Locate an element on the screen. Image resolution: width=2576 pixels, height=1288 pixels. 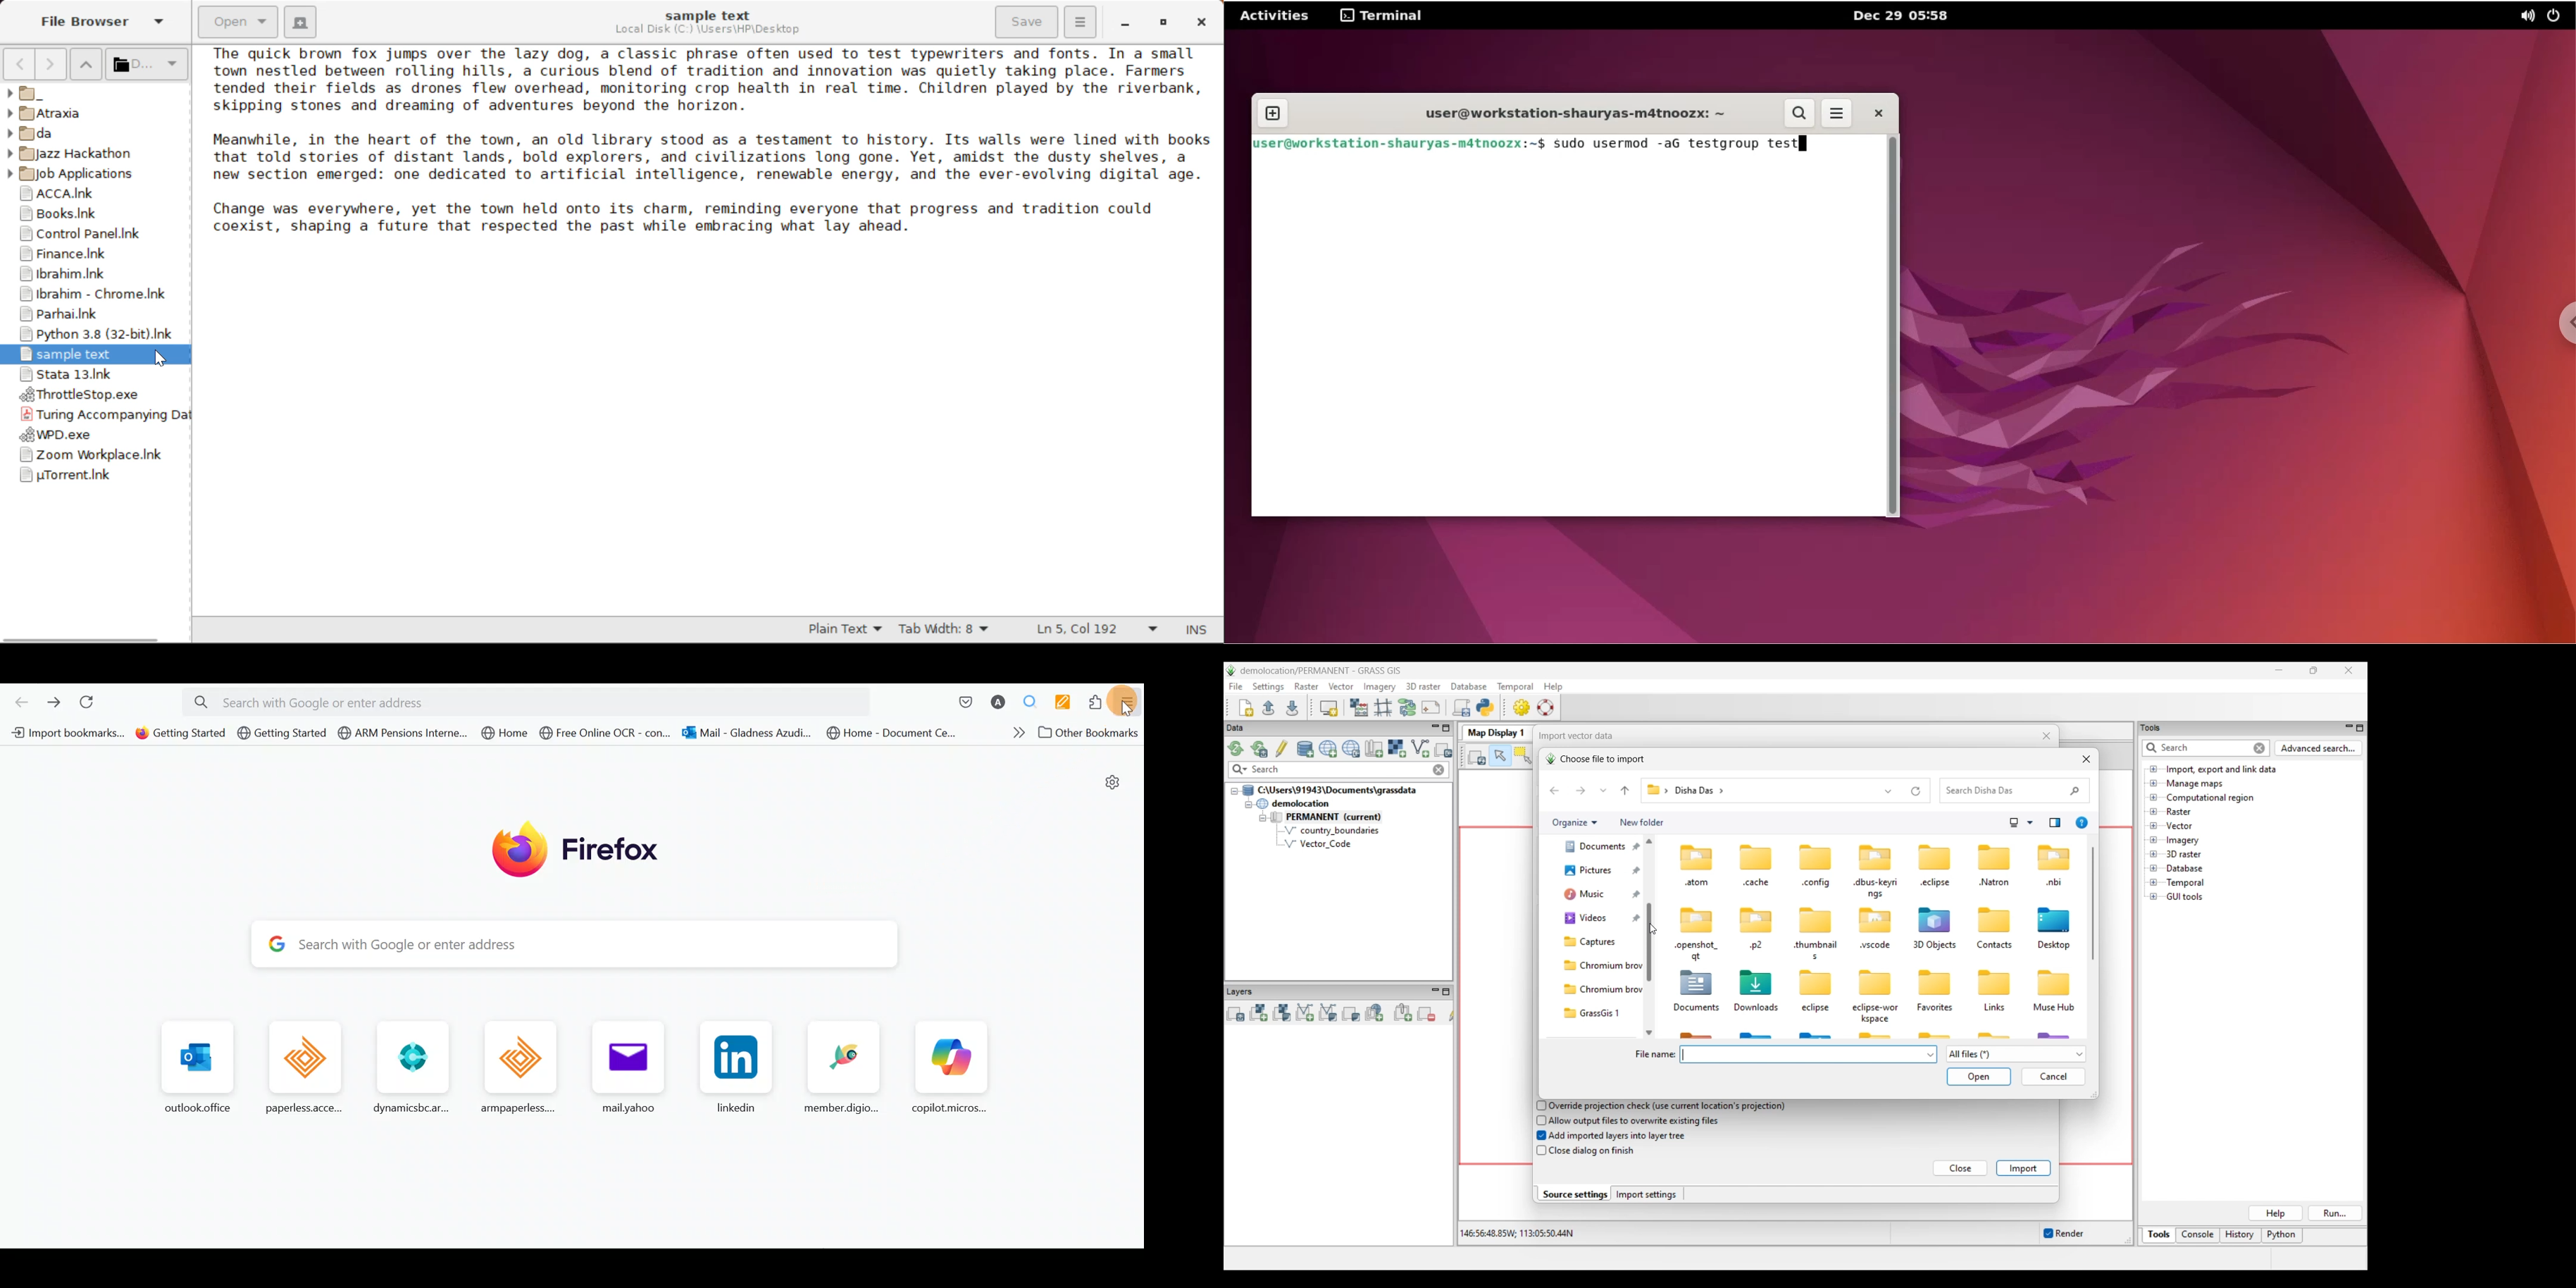
Search bar is located at coordinates (563, 942).